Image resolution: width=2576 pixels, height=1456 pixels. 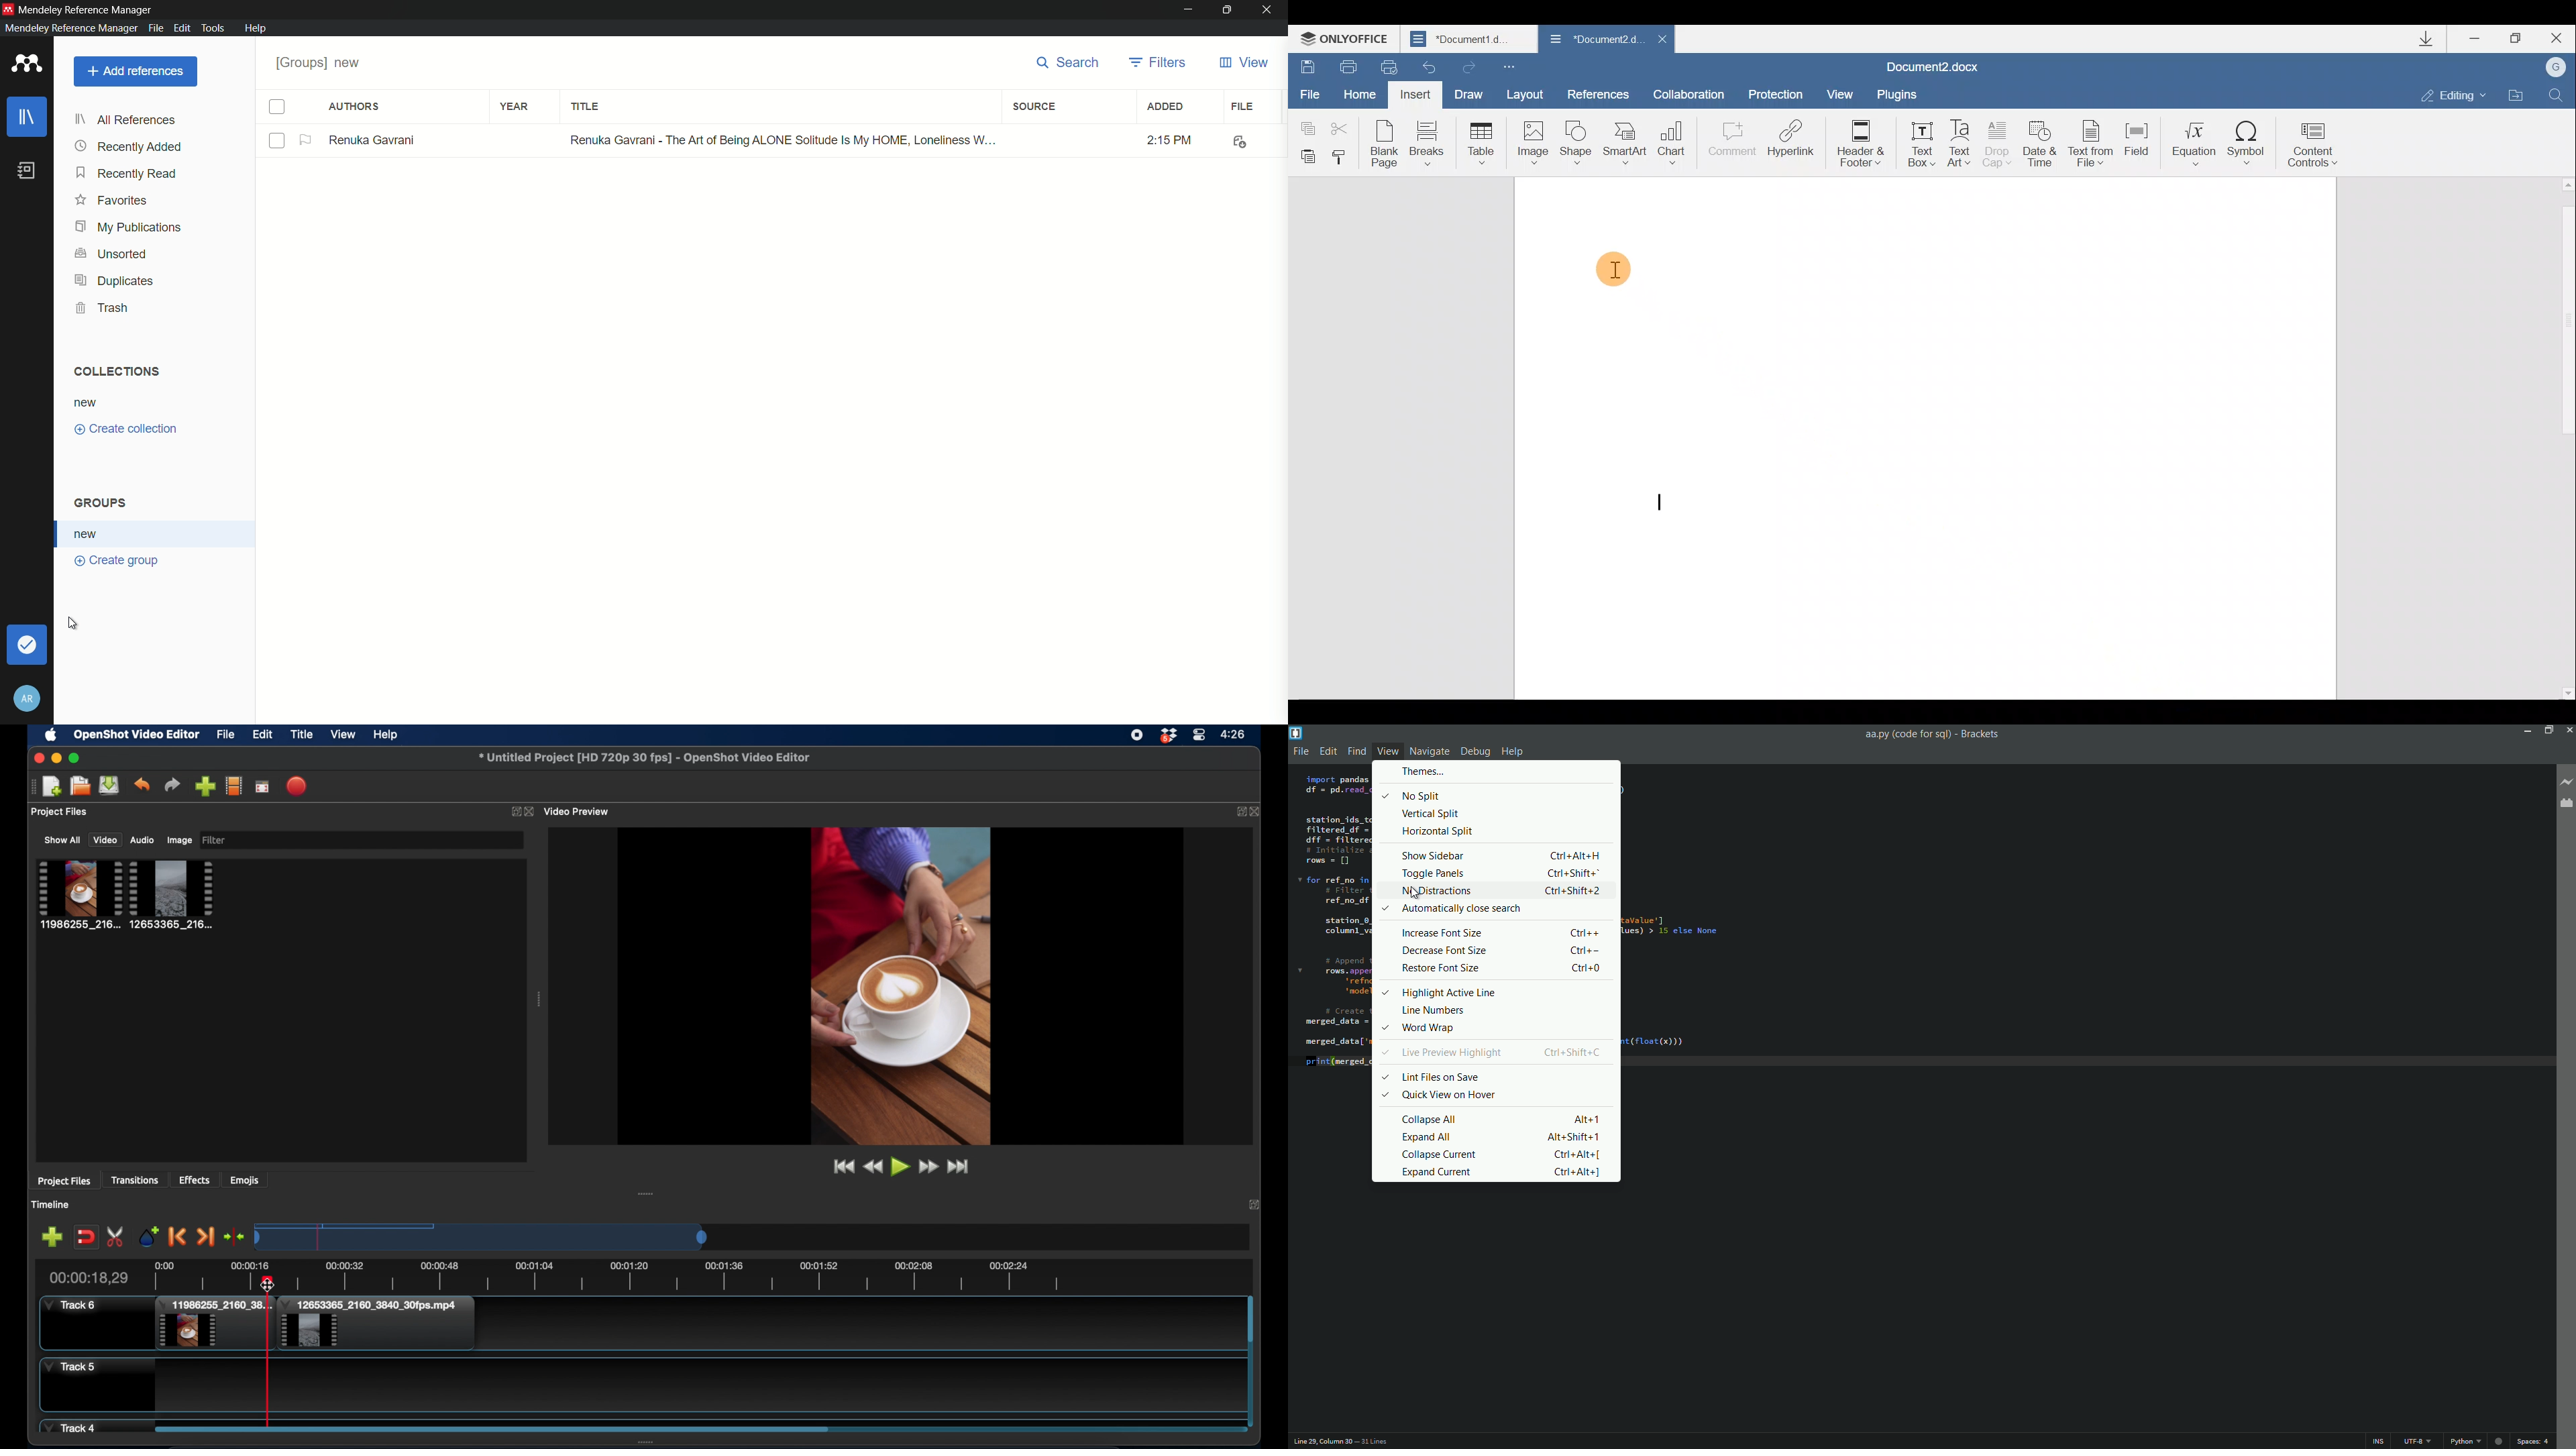 I want to click on automatically close search, so click(x=1461, y=909).